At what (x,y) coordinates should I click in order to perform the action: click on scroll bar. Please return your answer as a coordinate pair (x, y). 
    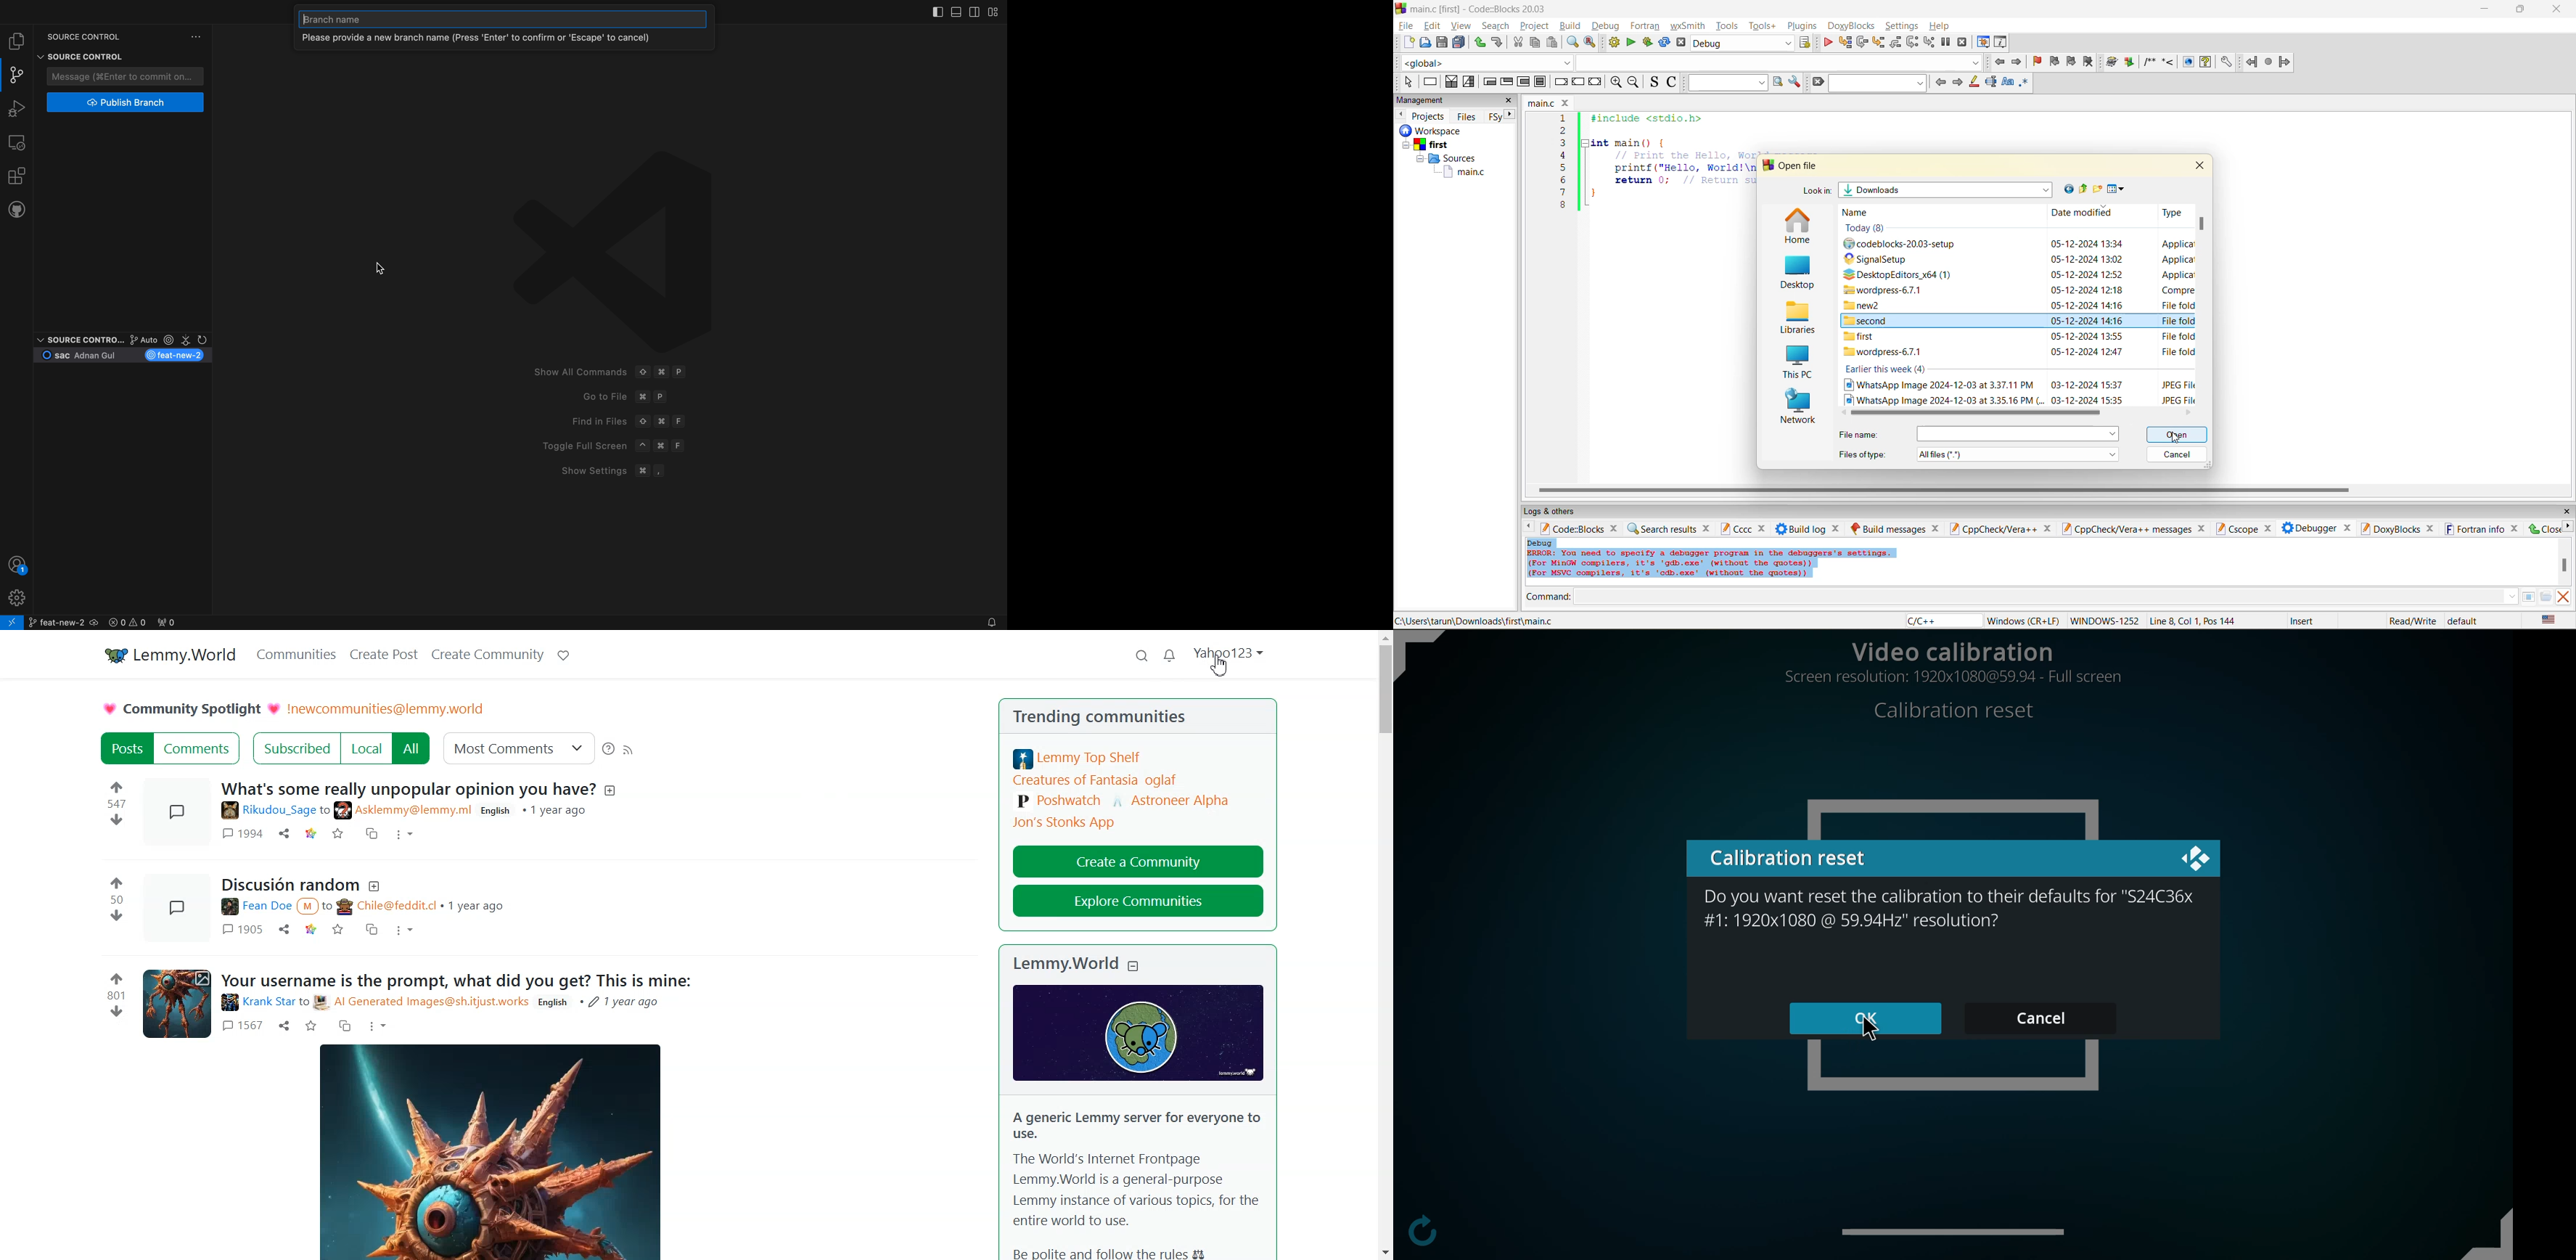
    Looking at the image, I should click on (1385, 945).